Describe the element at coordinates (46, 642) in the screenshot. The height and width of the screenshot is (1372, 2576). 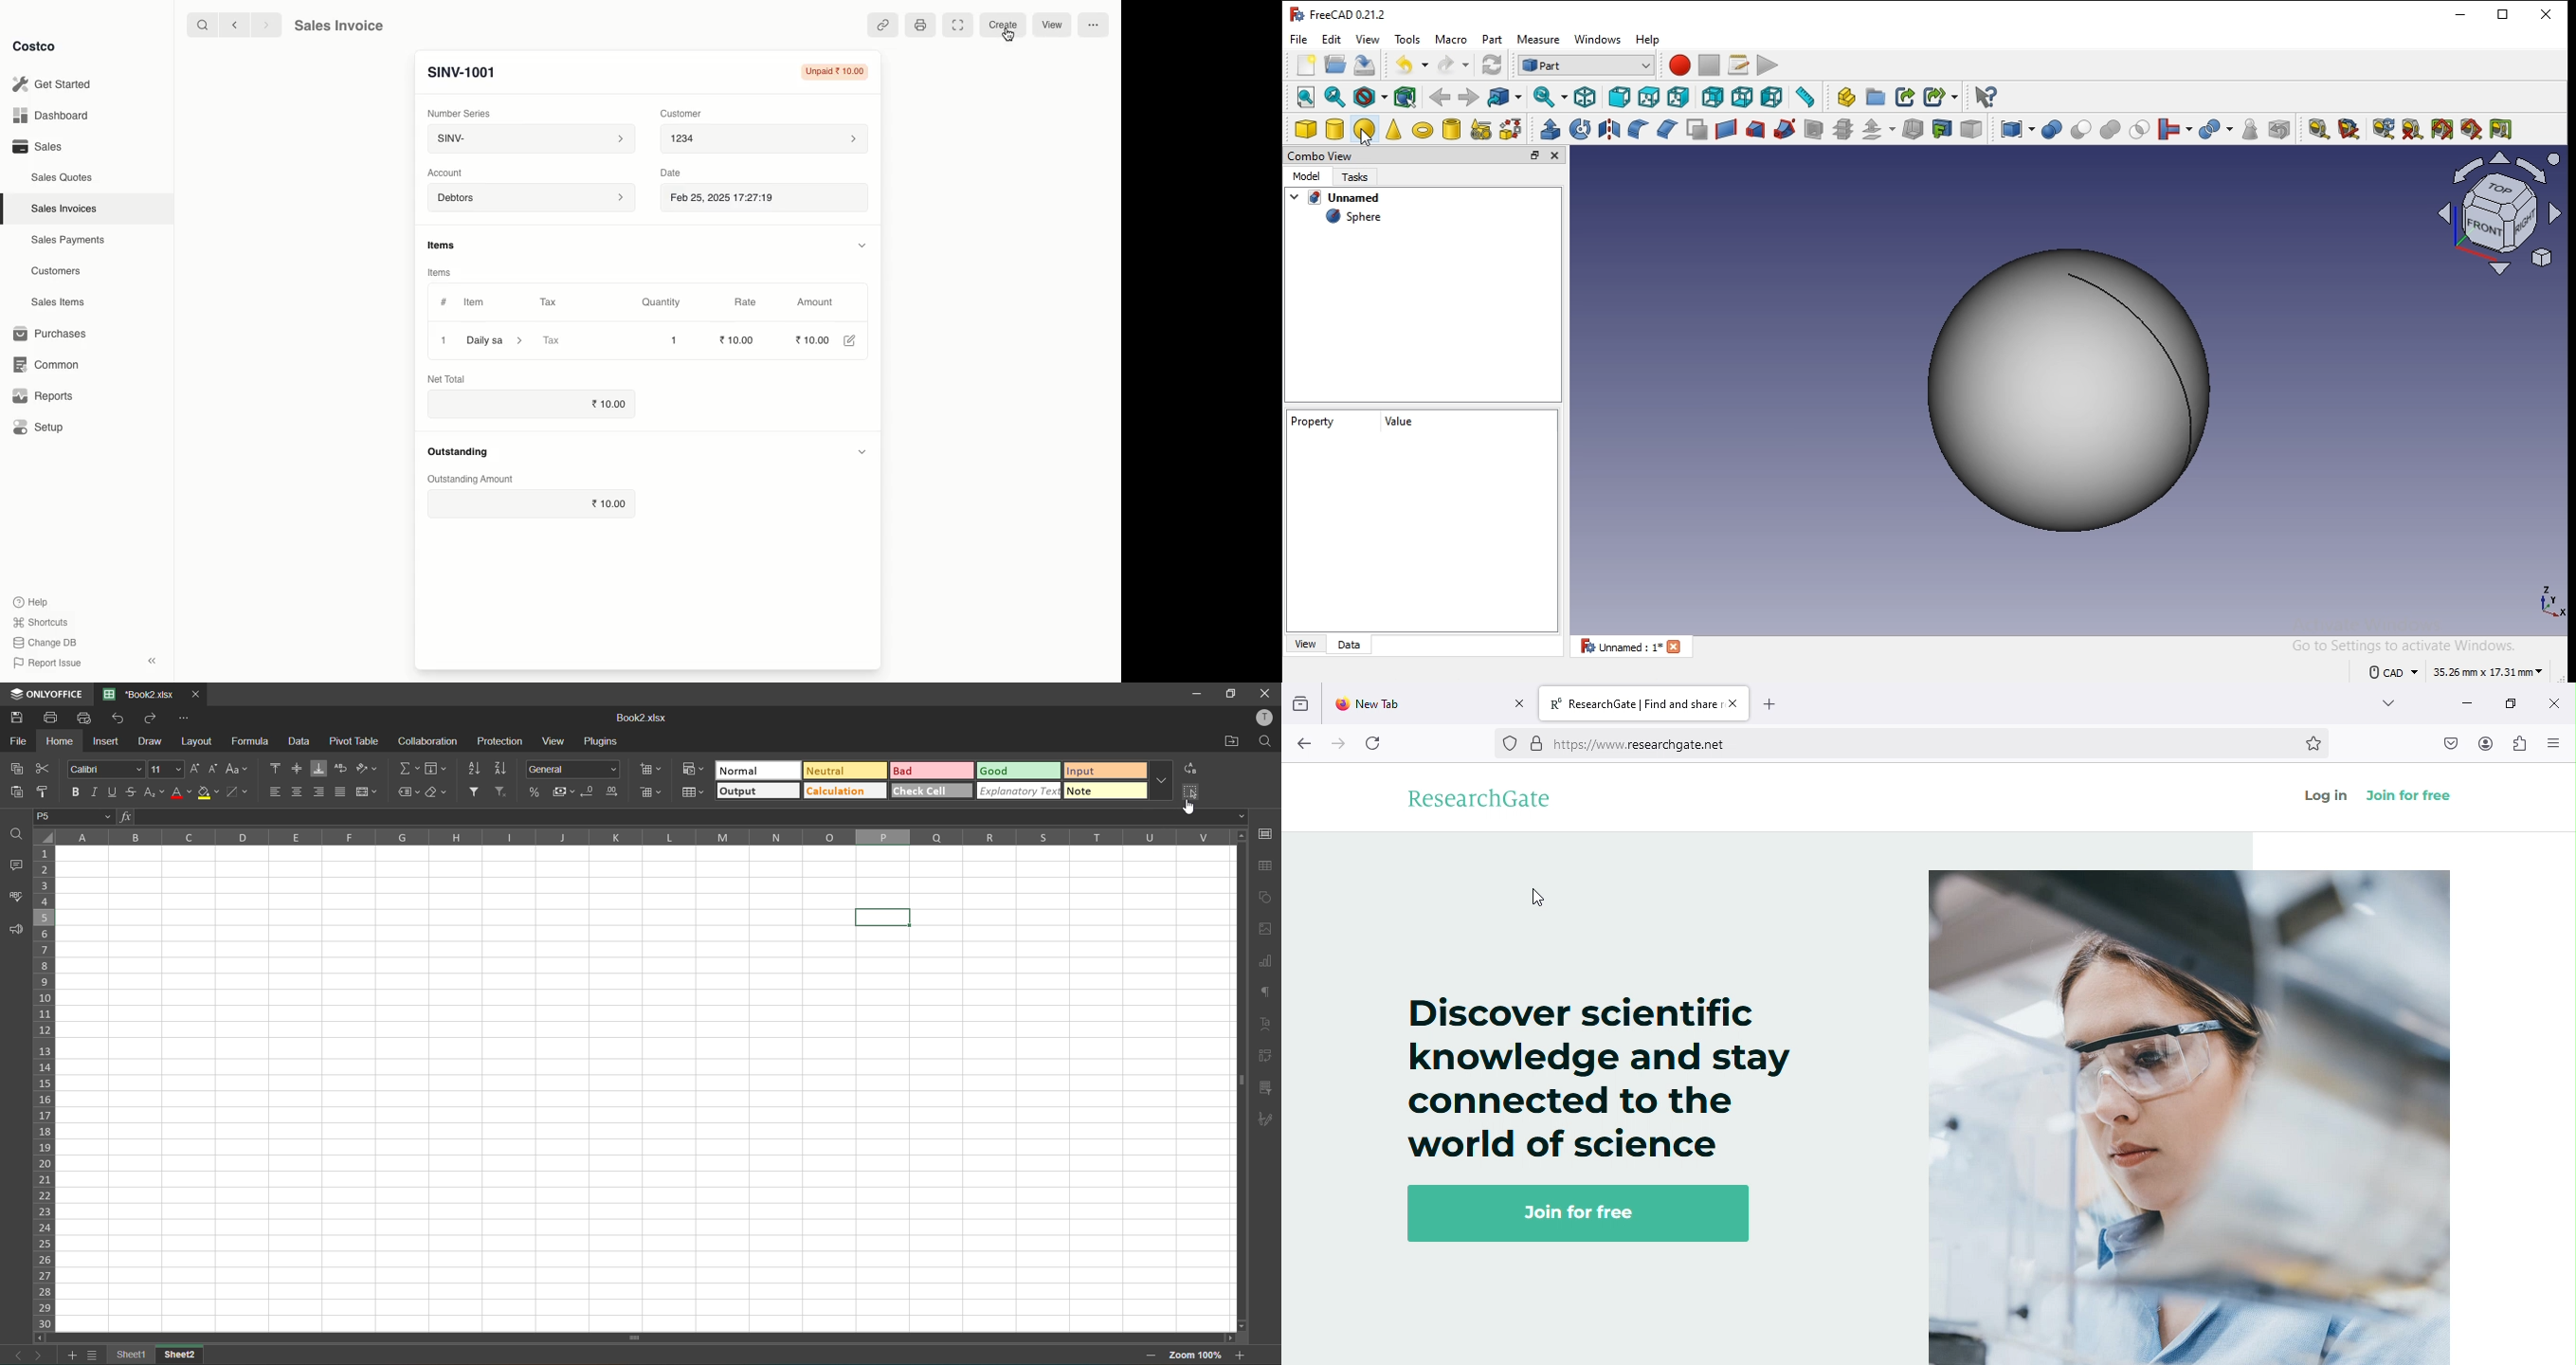
I see `Change DB` at that location.